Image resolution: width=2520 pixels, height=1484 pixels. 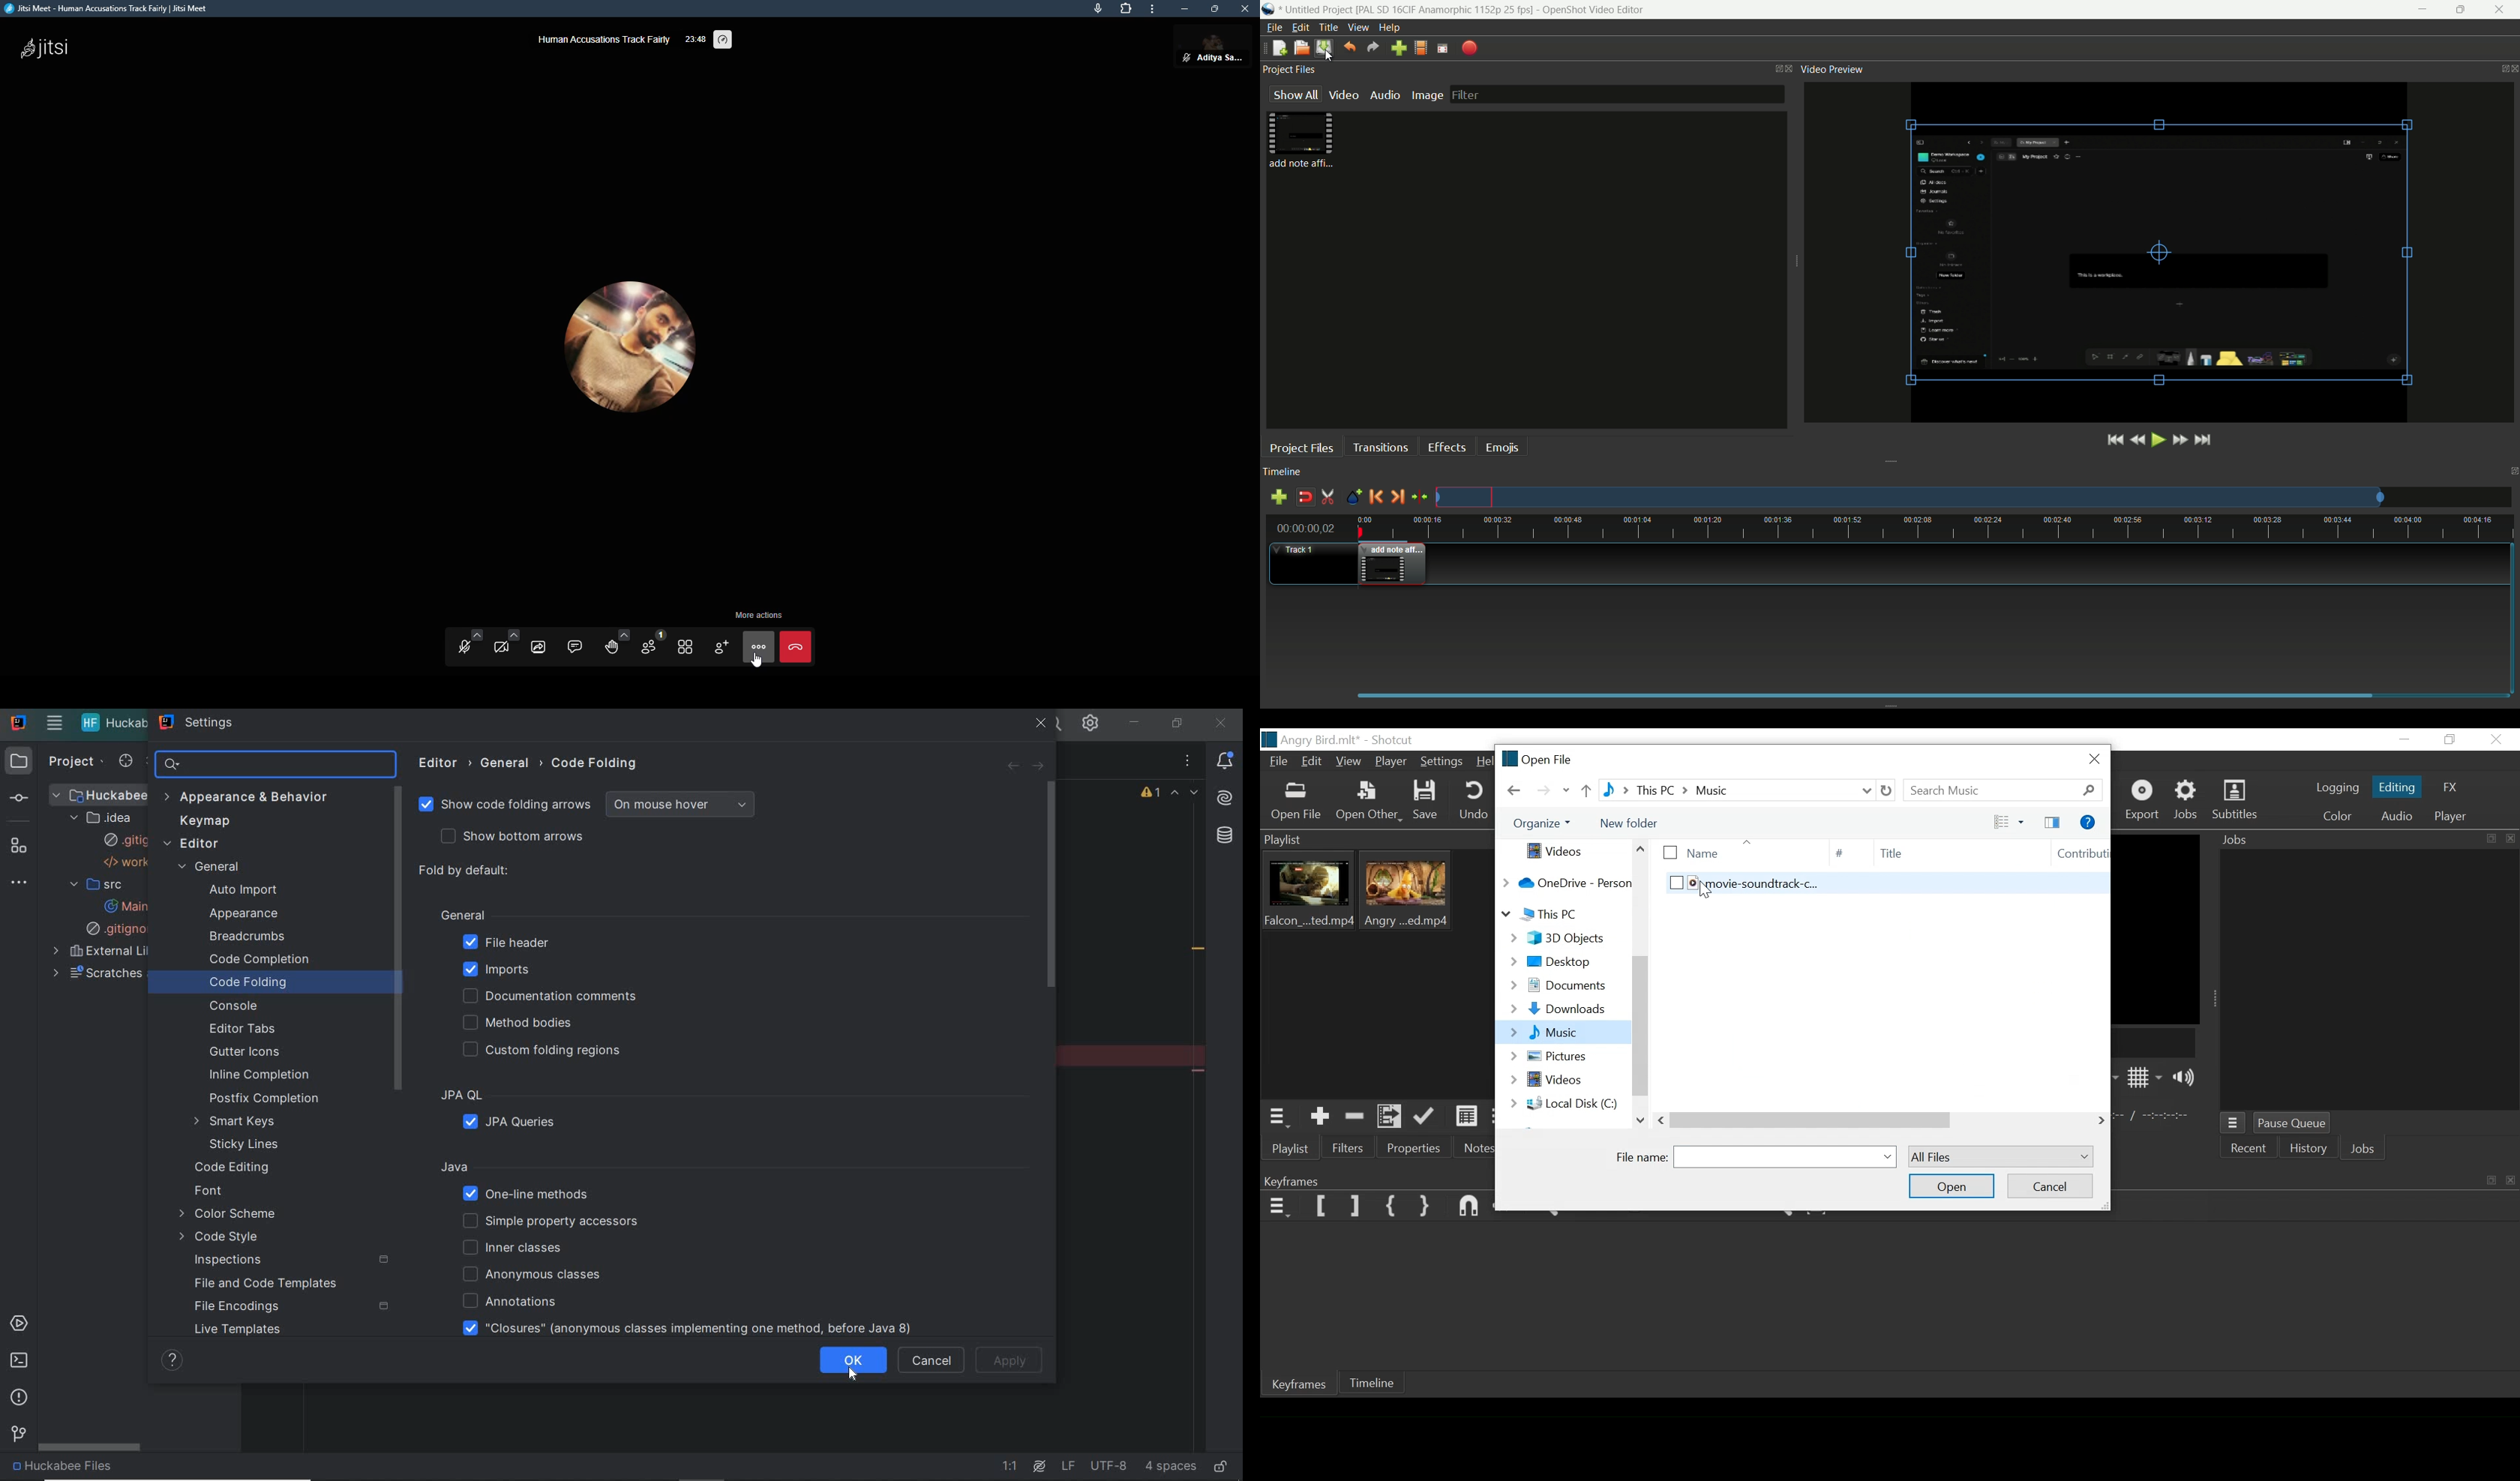 I want to click on Videos, so click(x=1566, y=1081).